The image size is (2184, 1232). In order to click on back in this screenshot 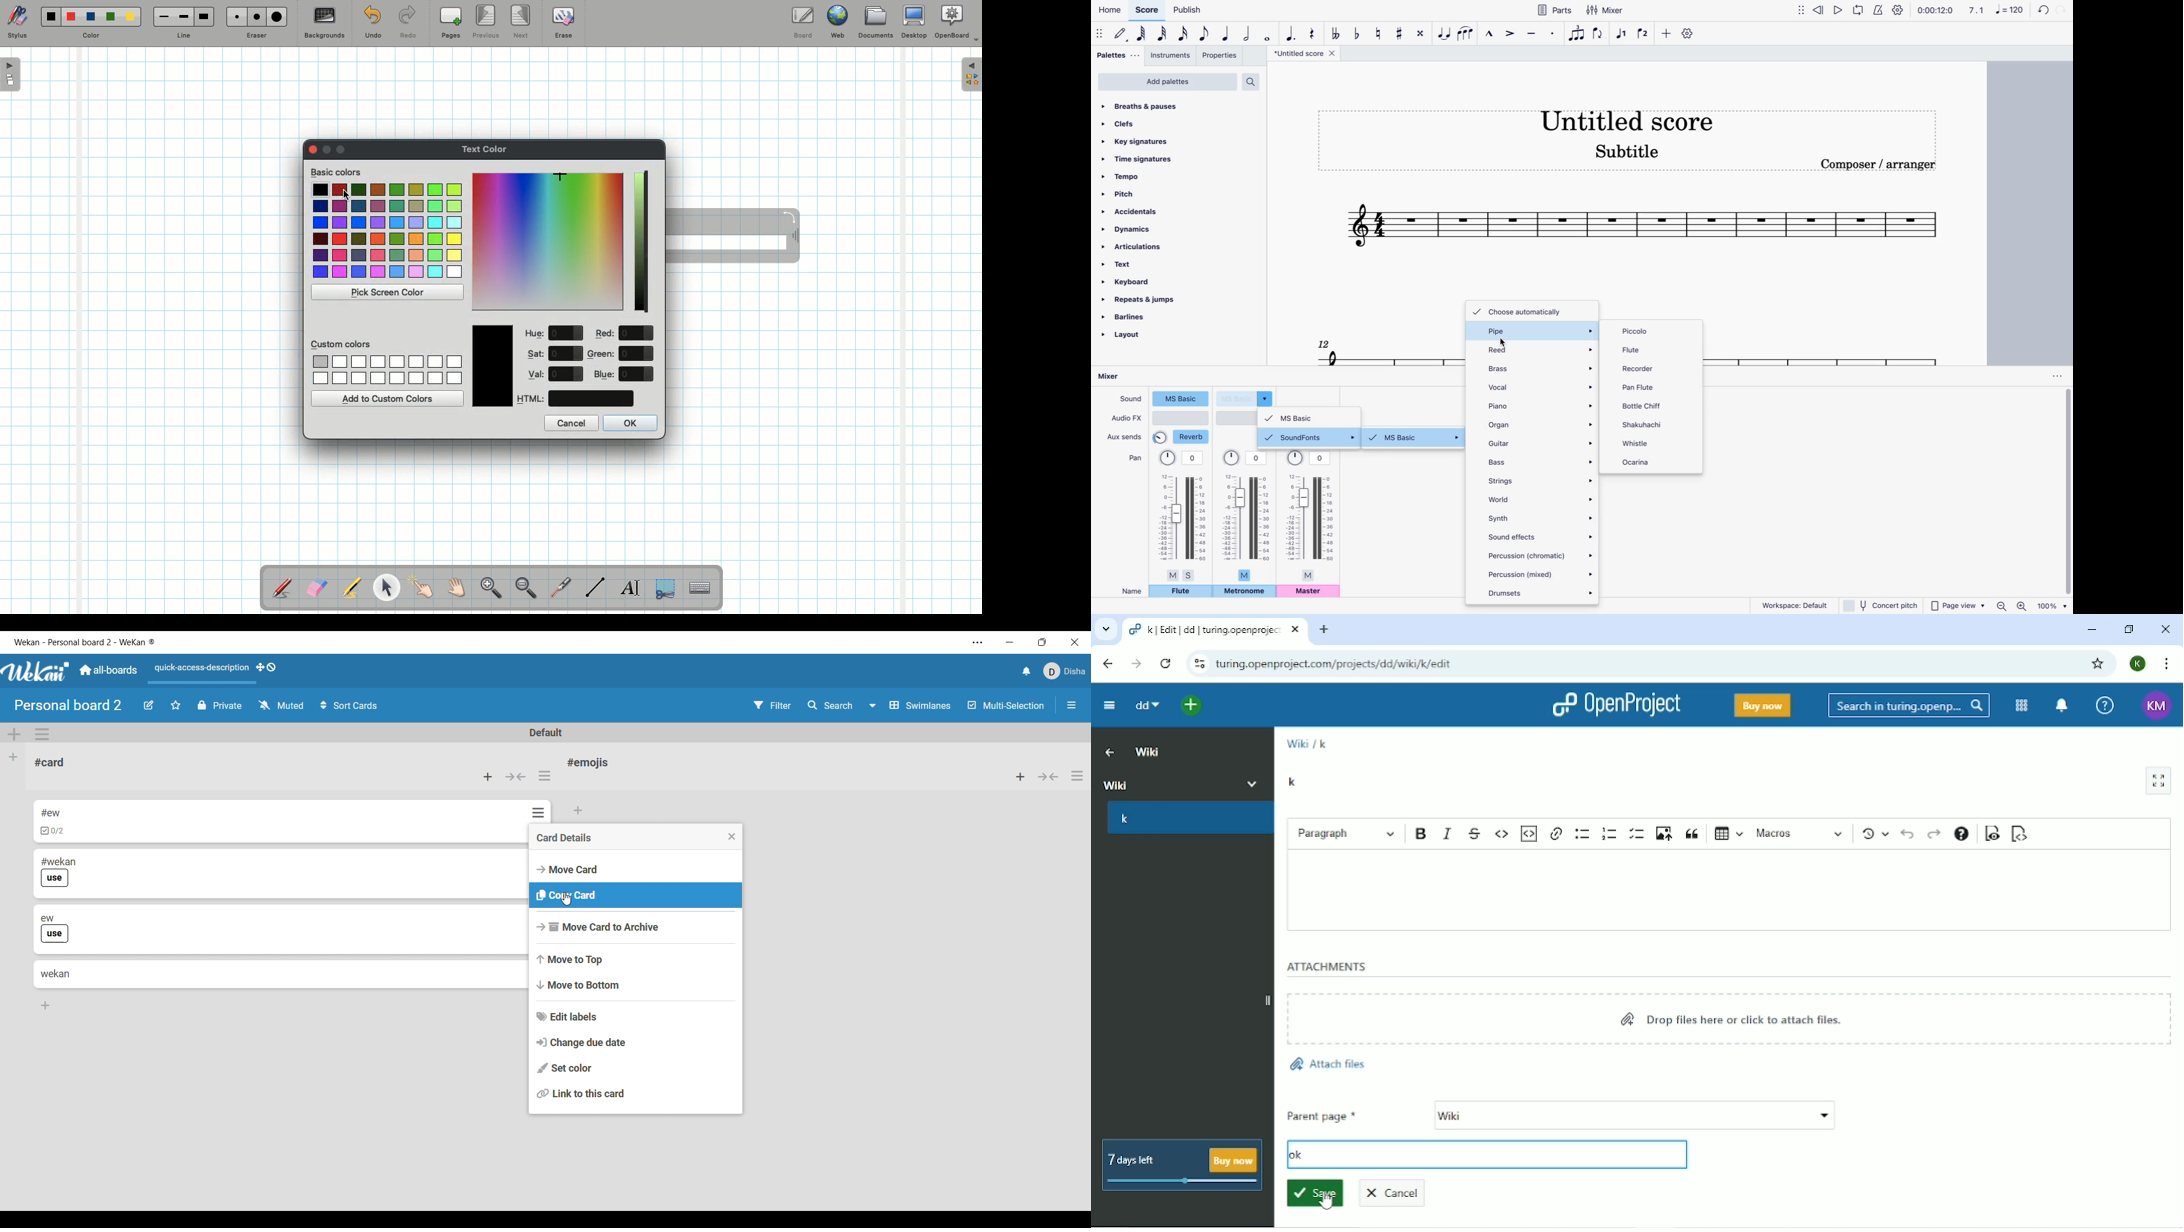, I will do `click(2041, 10)`.